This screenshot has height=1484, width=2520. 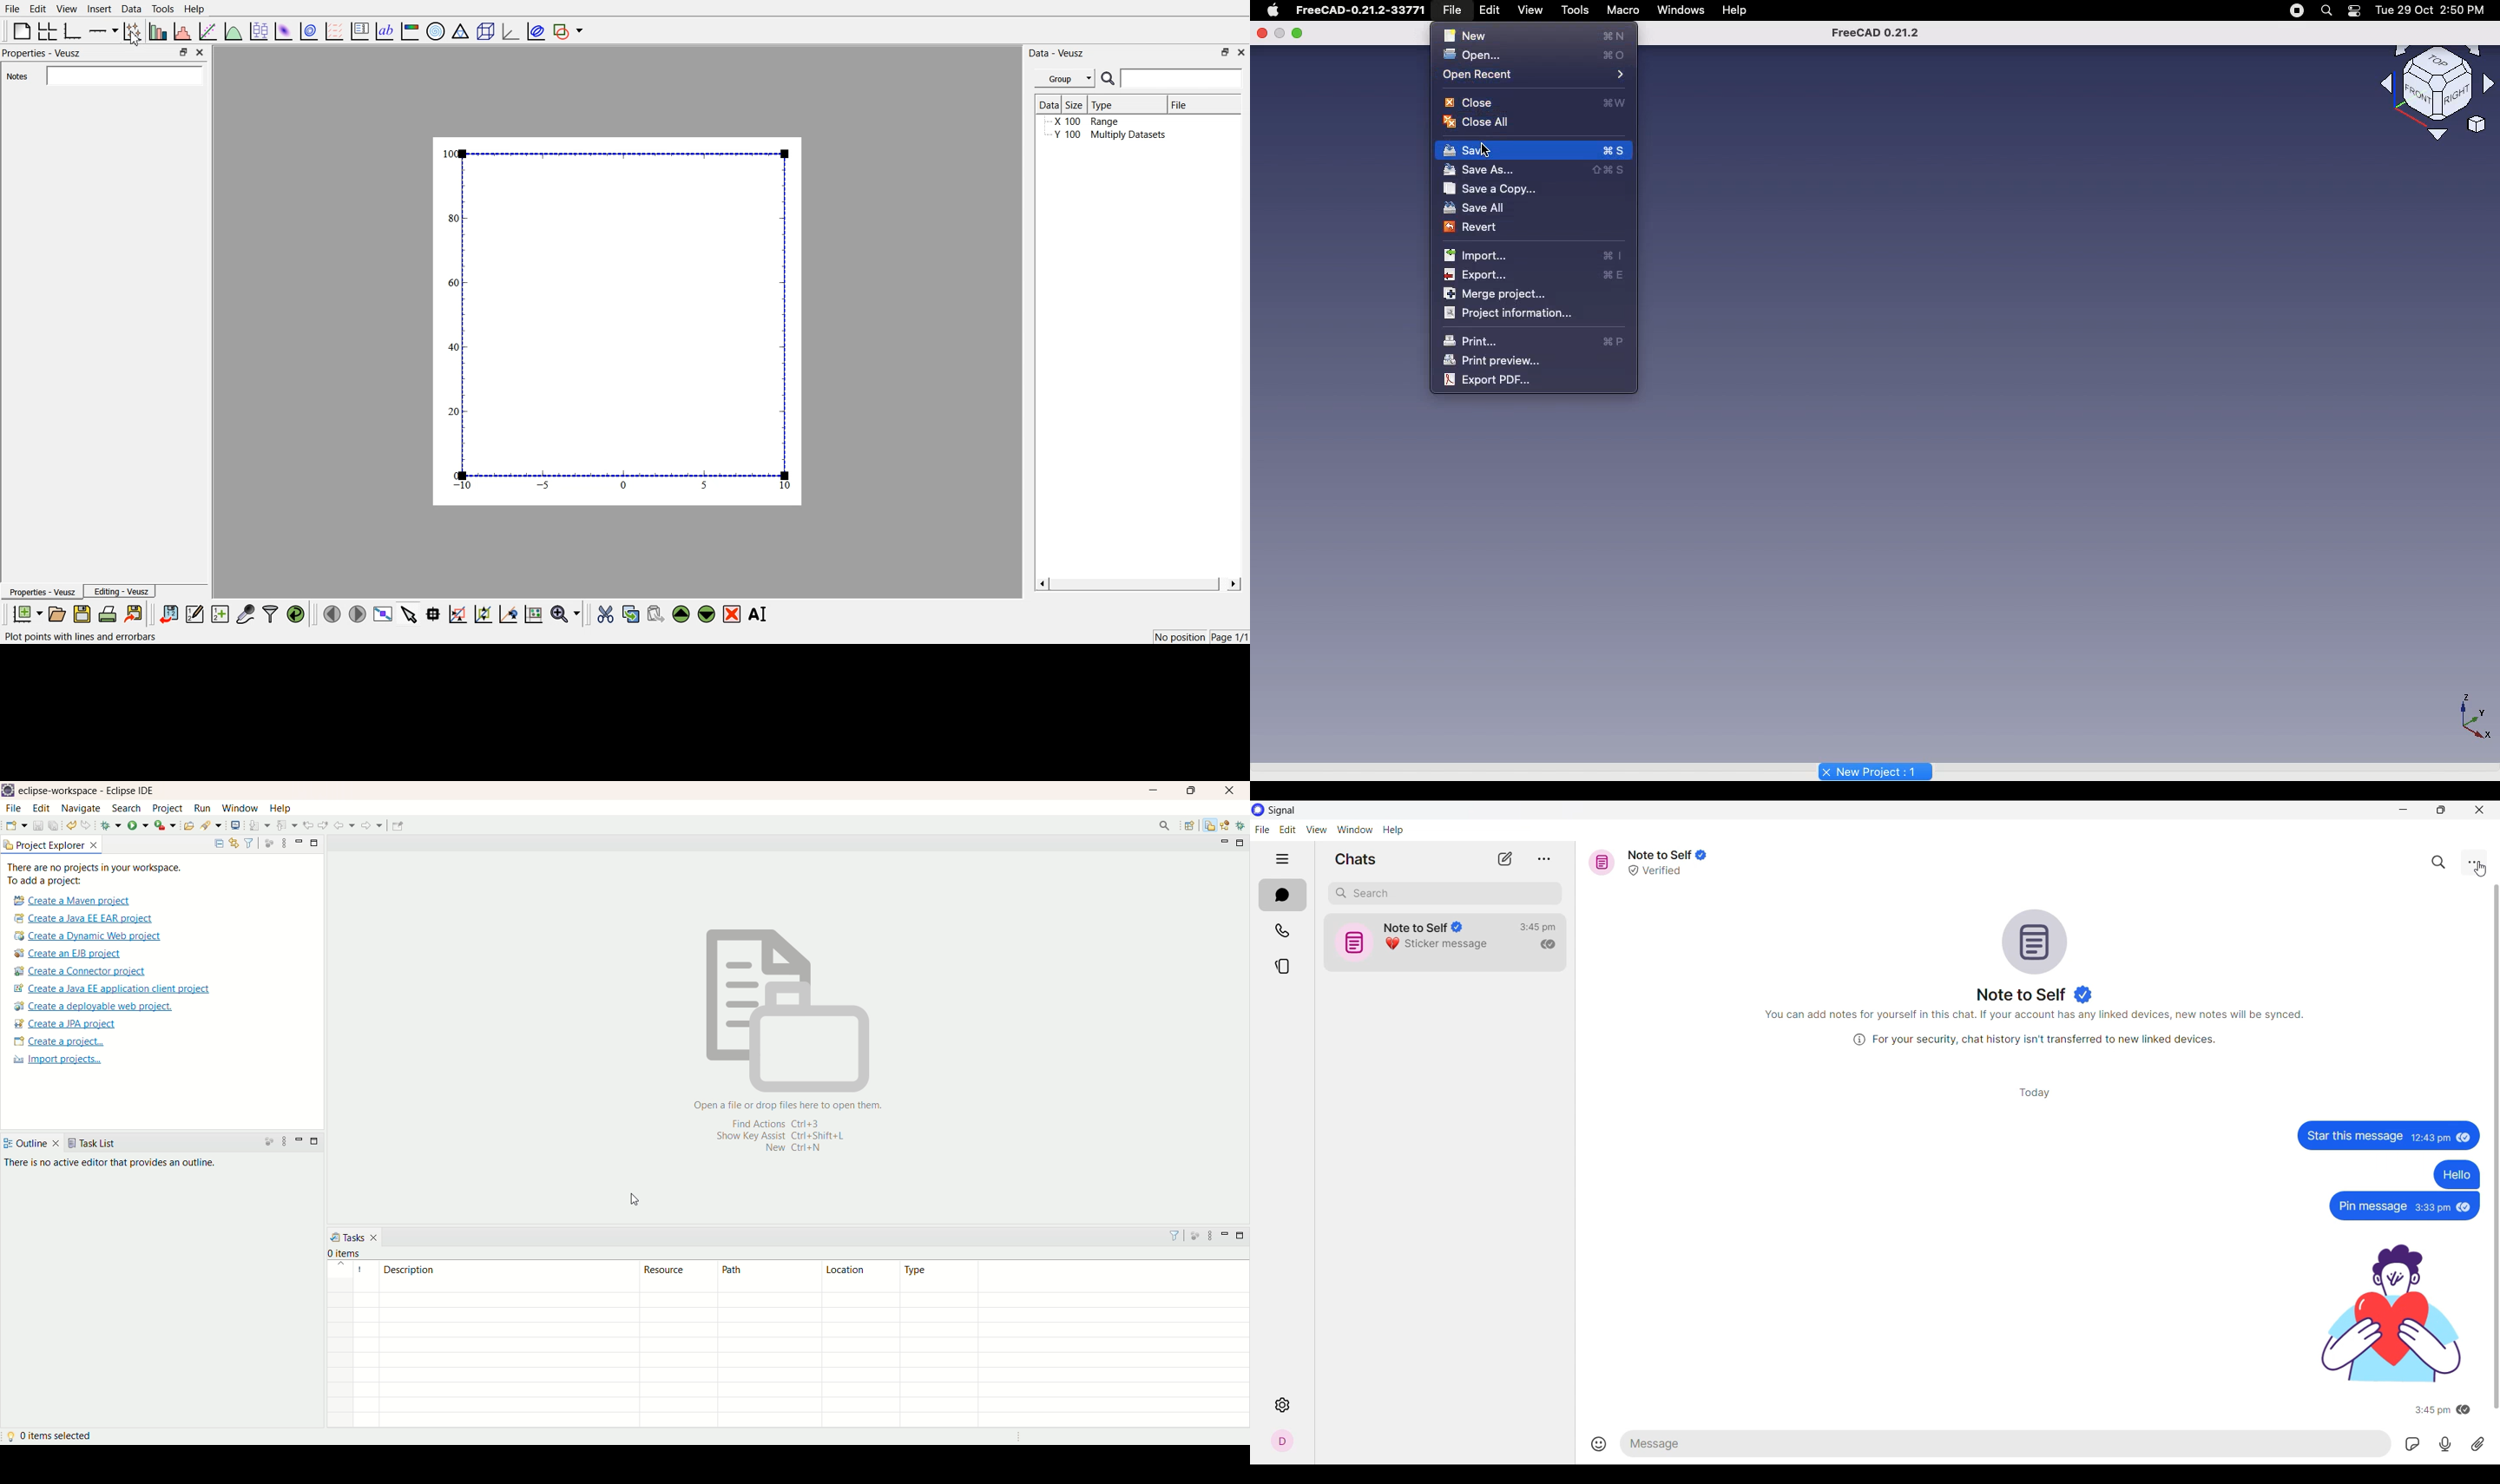 I want to click on minimize, so click(x=297, y=843).